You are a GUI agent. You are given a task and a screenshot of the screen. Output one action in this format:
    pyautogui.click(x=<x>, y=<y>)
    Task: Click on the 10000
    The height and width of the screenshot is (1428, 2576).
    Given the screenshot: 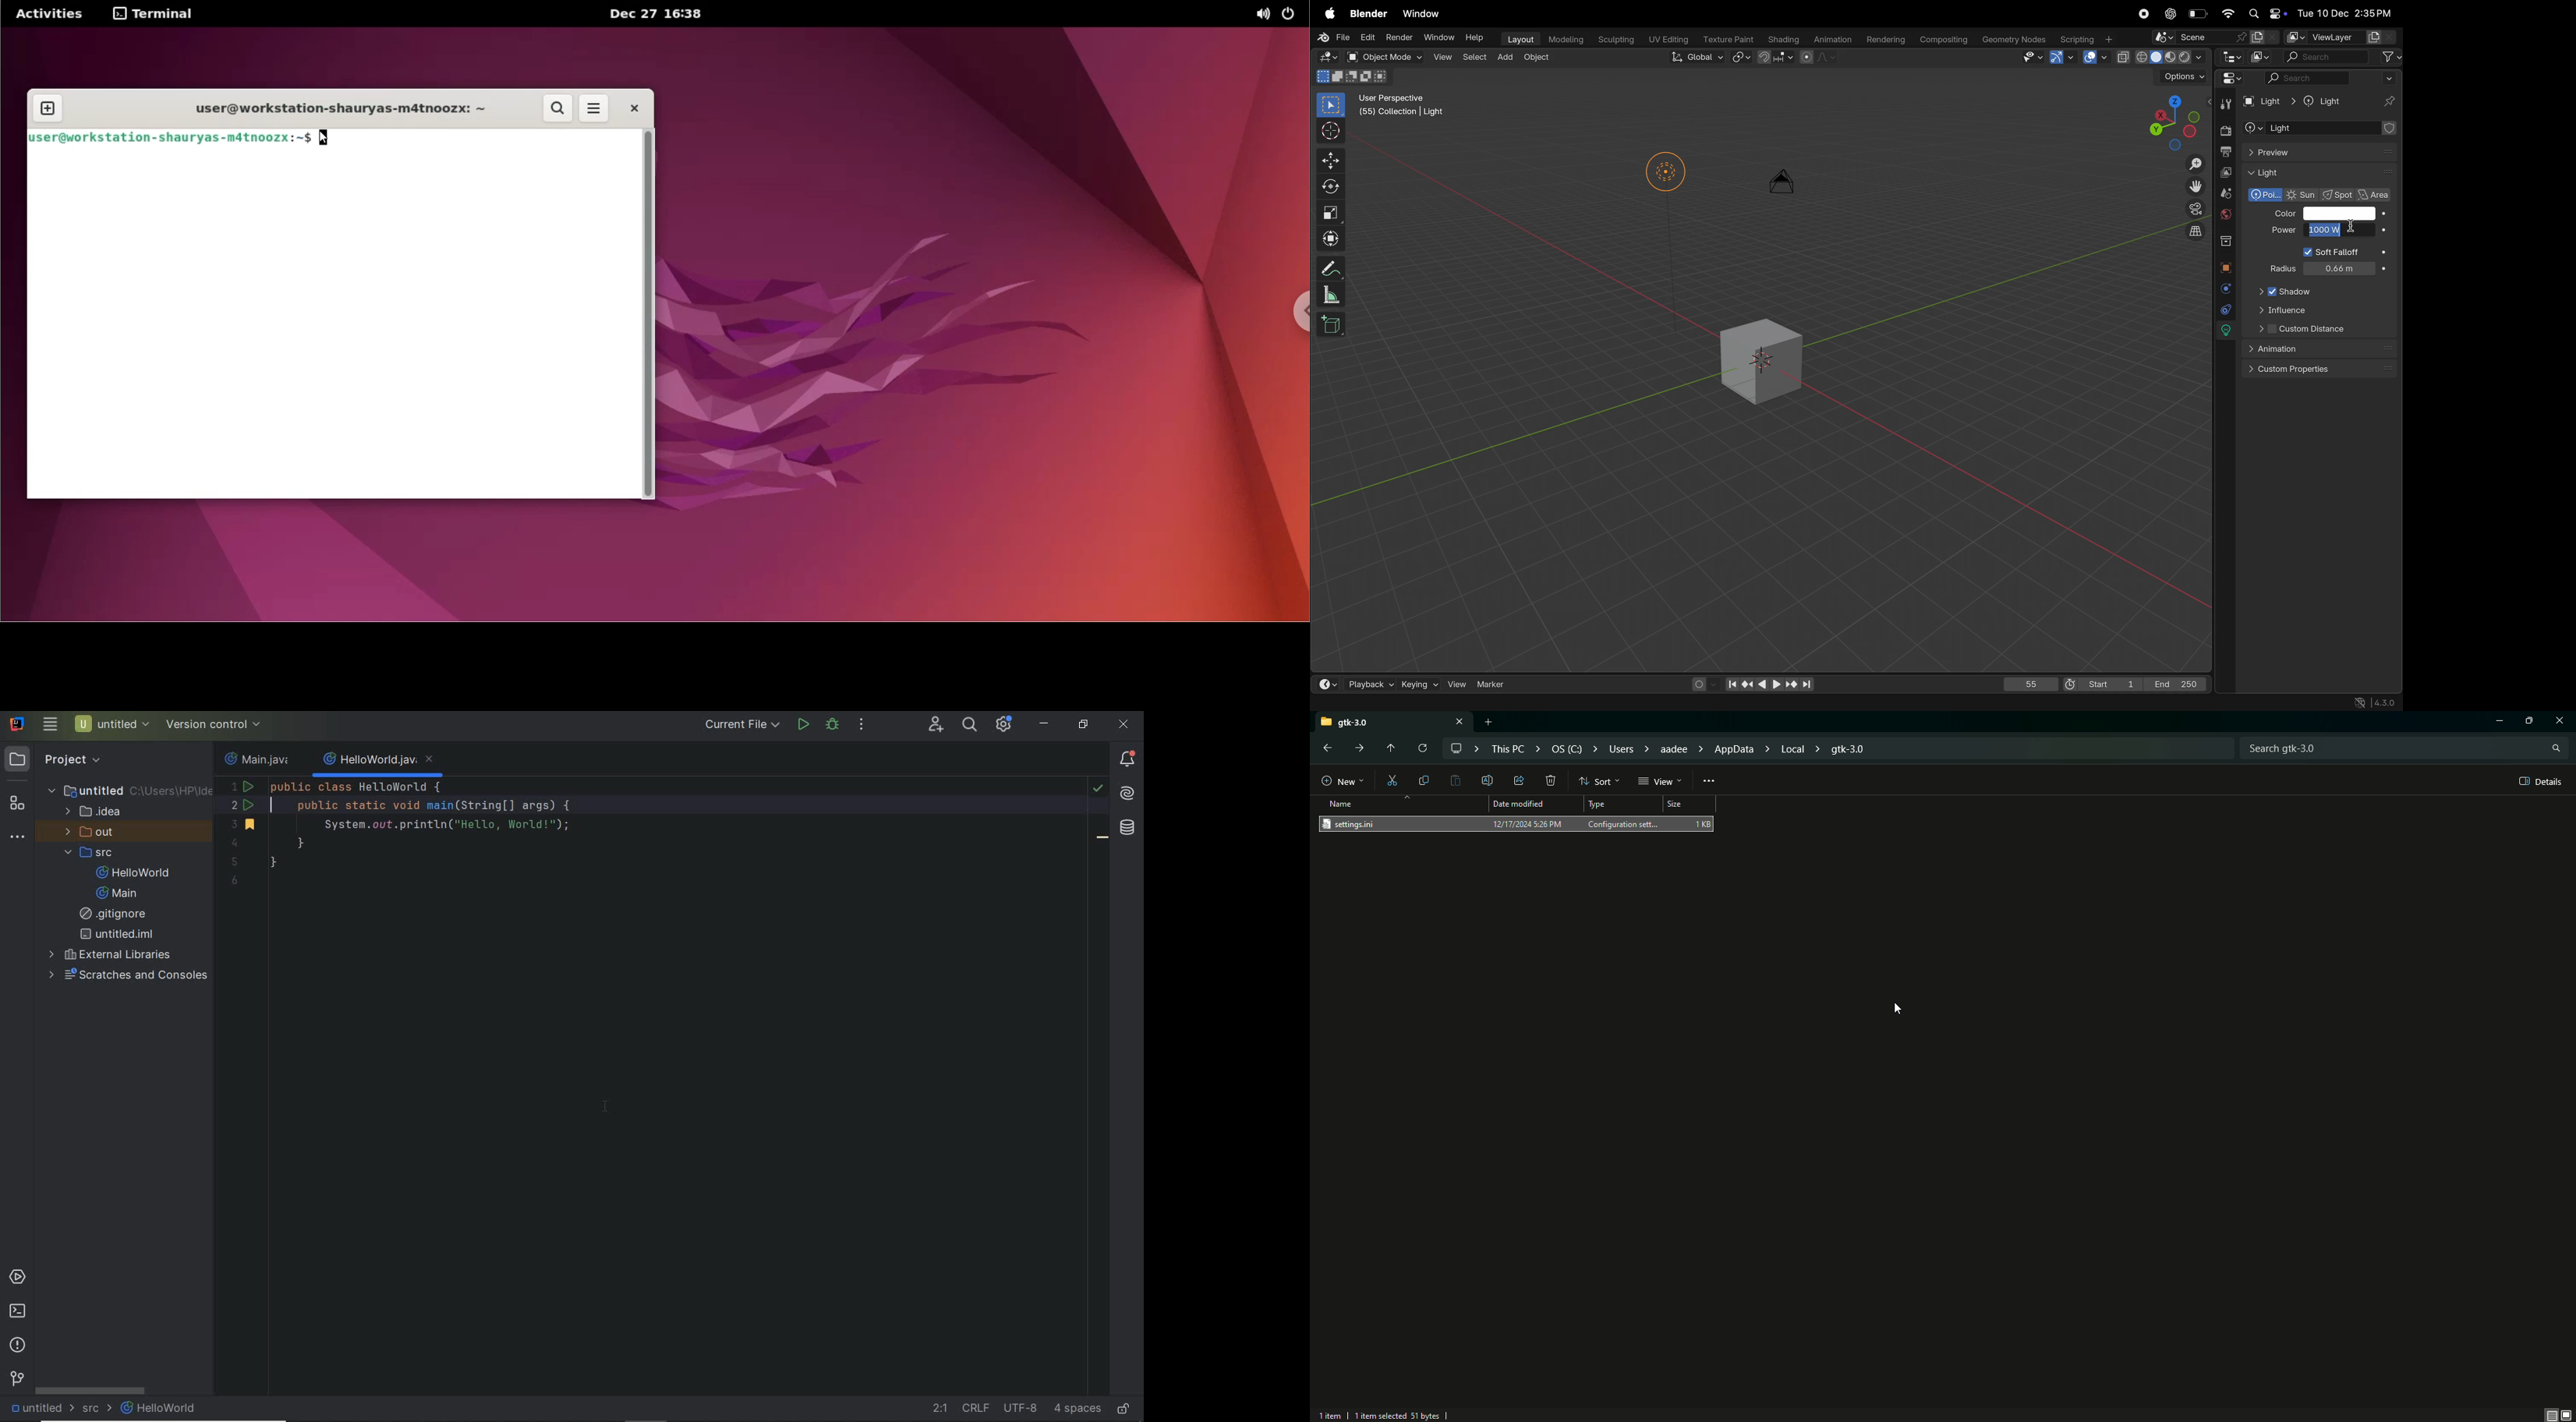 What is the action you would take?
    pyautogui.click(x=2345, y=231)
    